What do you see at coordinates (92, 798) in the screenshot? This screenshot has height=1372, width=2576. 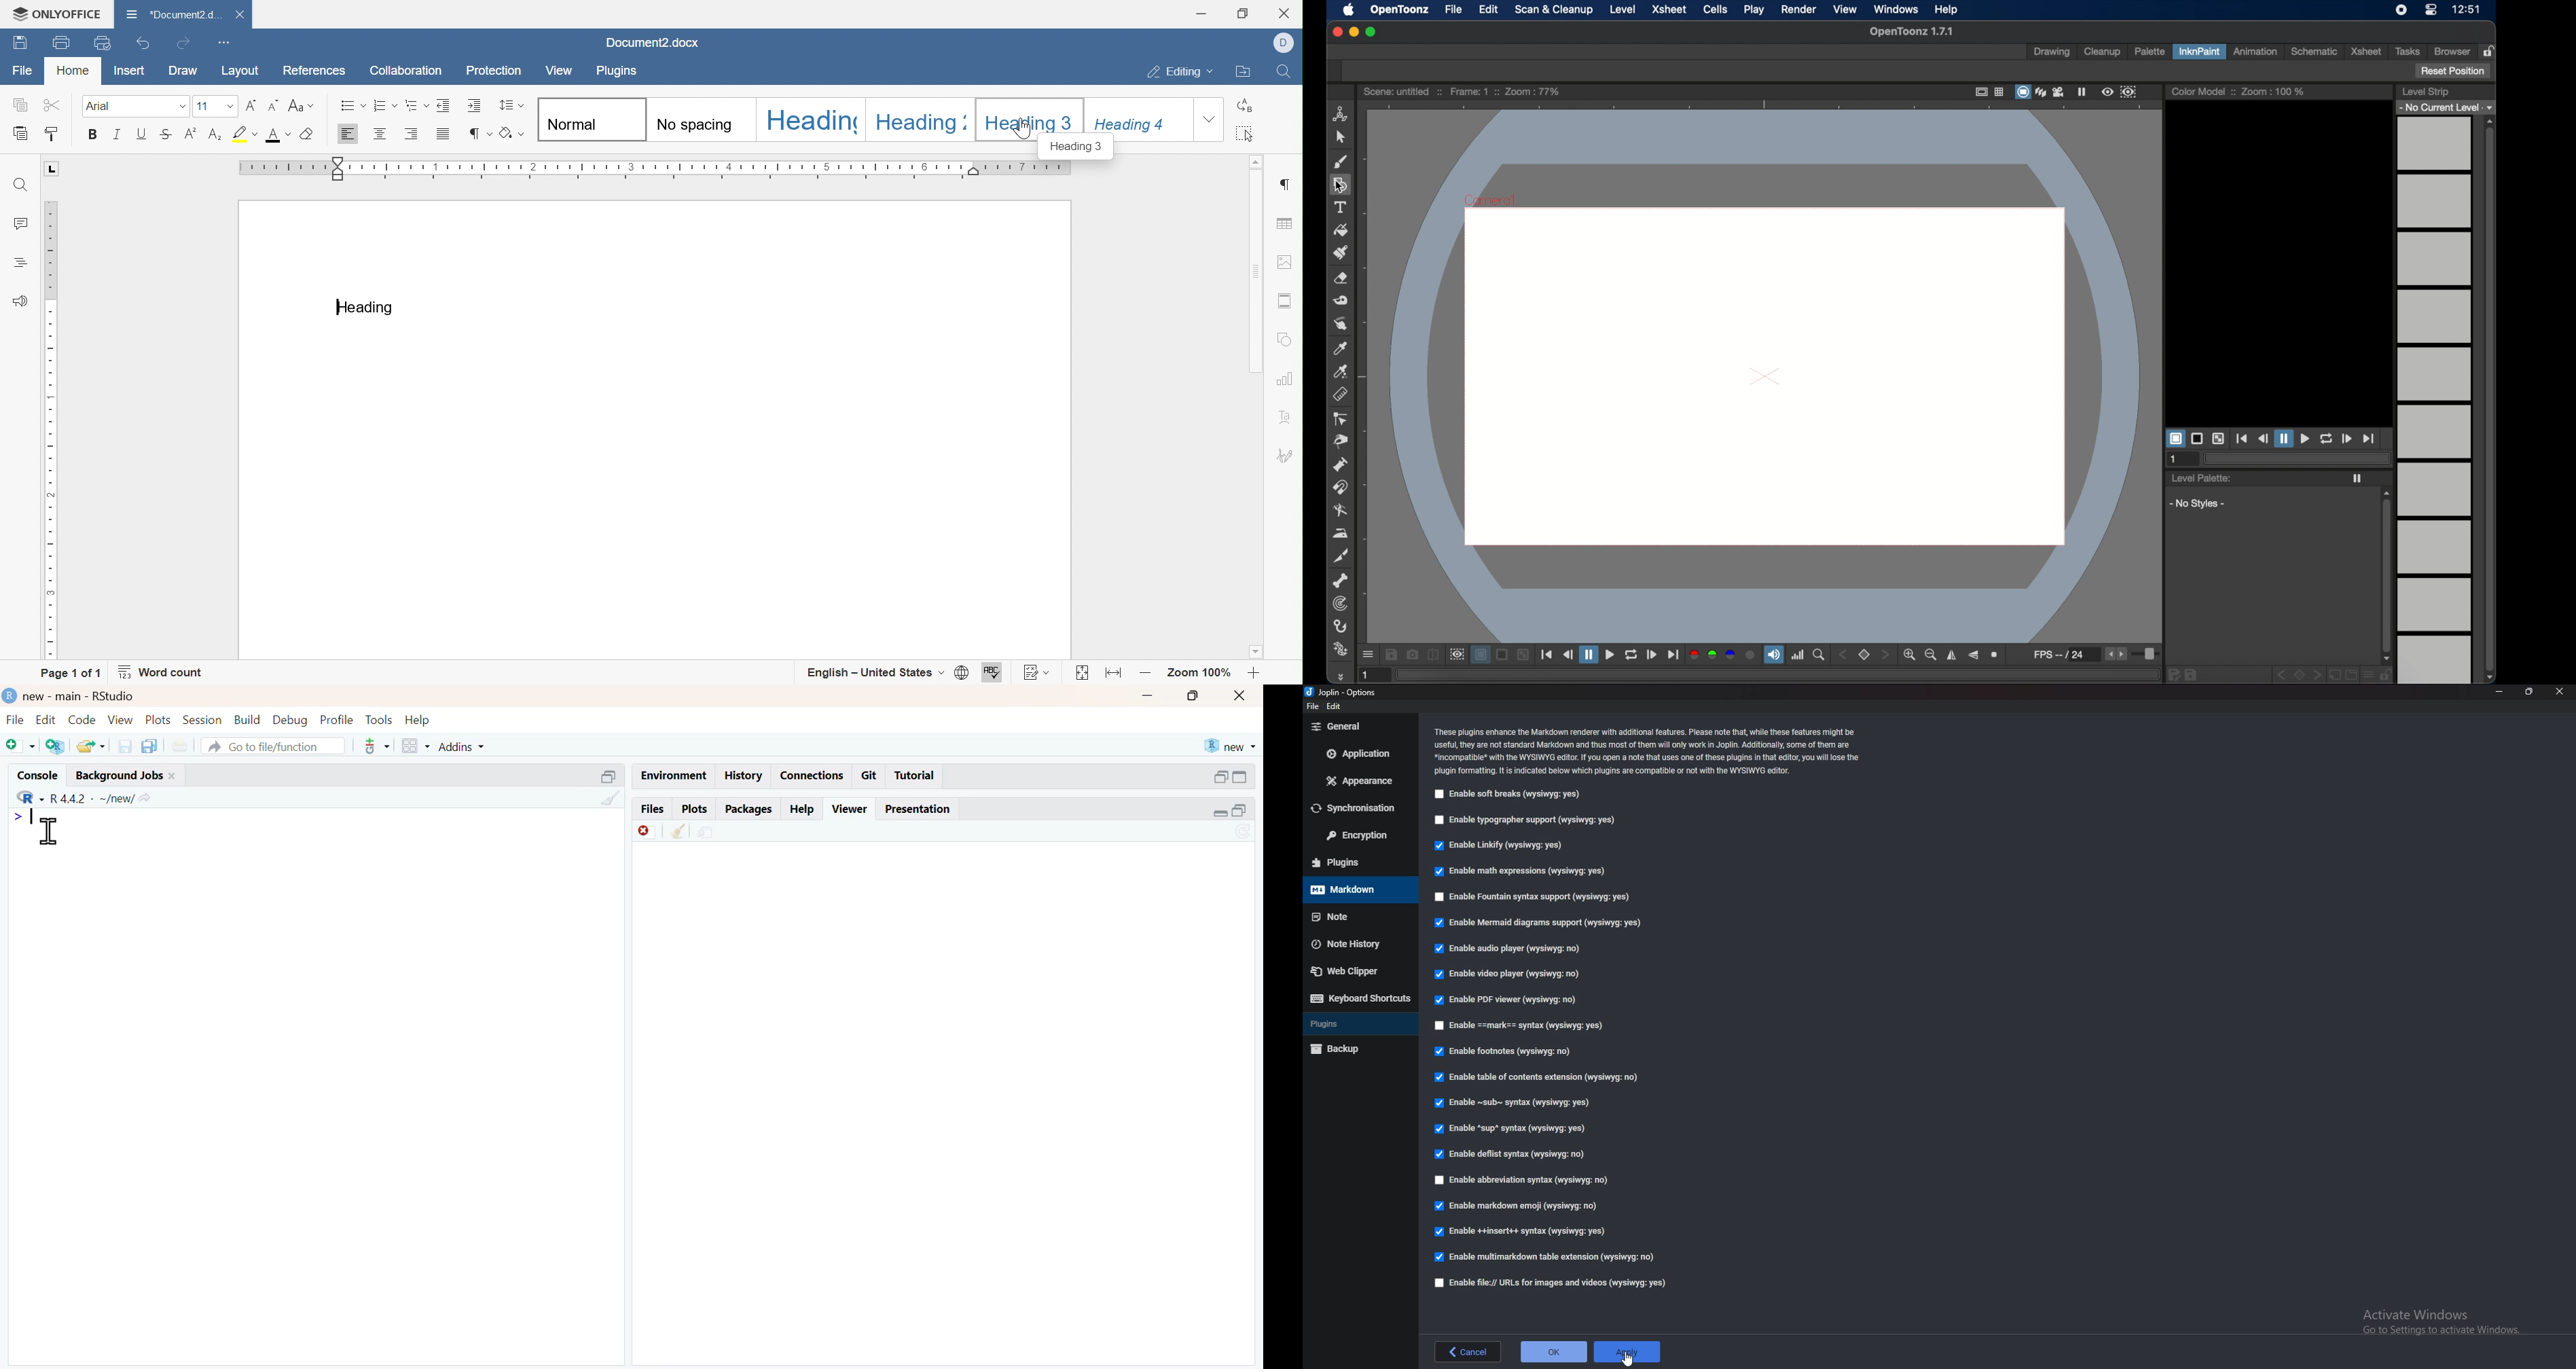 I see `R 4.4.2 ~/new/` at bounding box center [92, 798].